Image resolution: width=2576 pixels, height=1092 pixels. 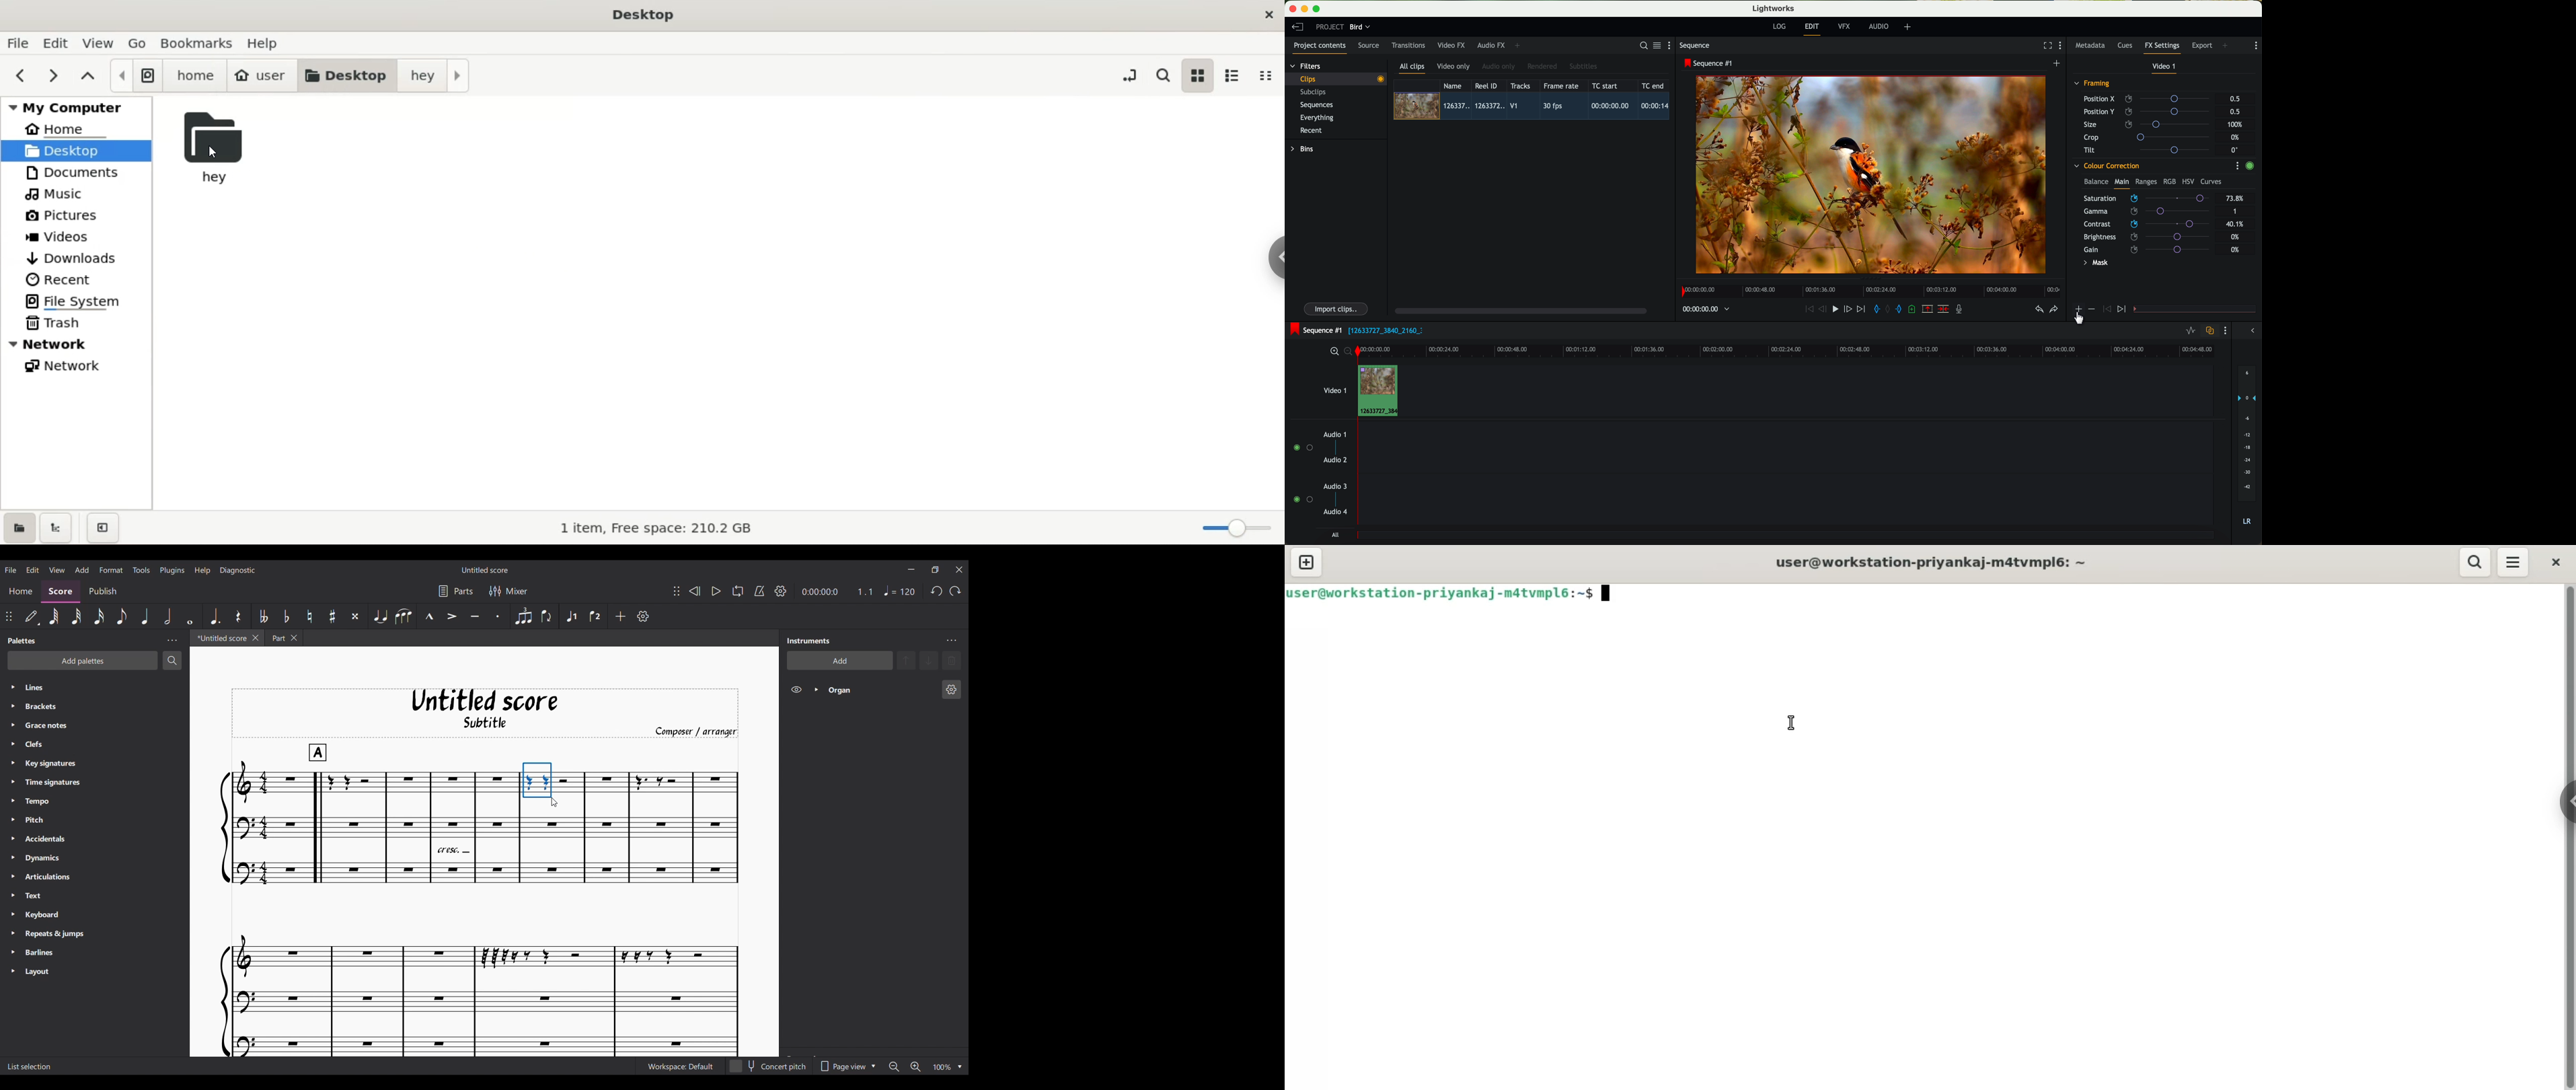 What do you see at coordinates (572, 617) in the screenshot?
I see `Voice 1` at bounding box center [572, 617].